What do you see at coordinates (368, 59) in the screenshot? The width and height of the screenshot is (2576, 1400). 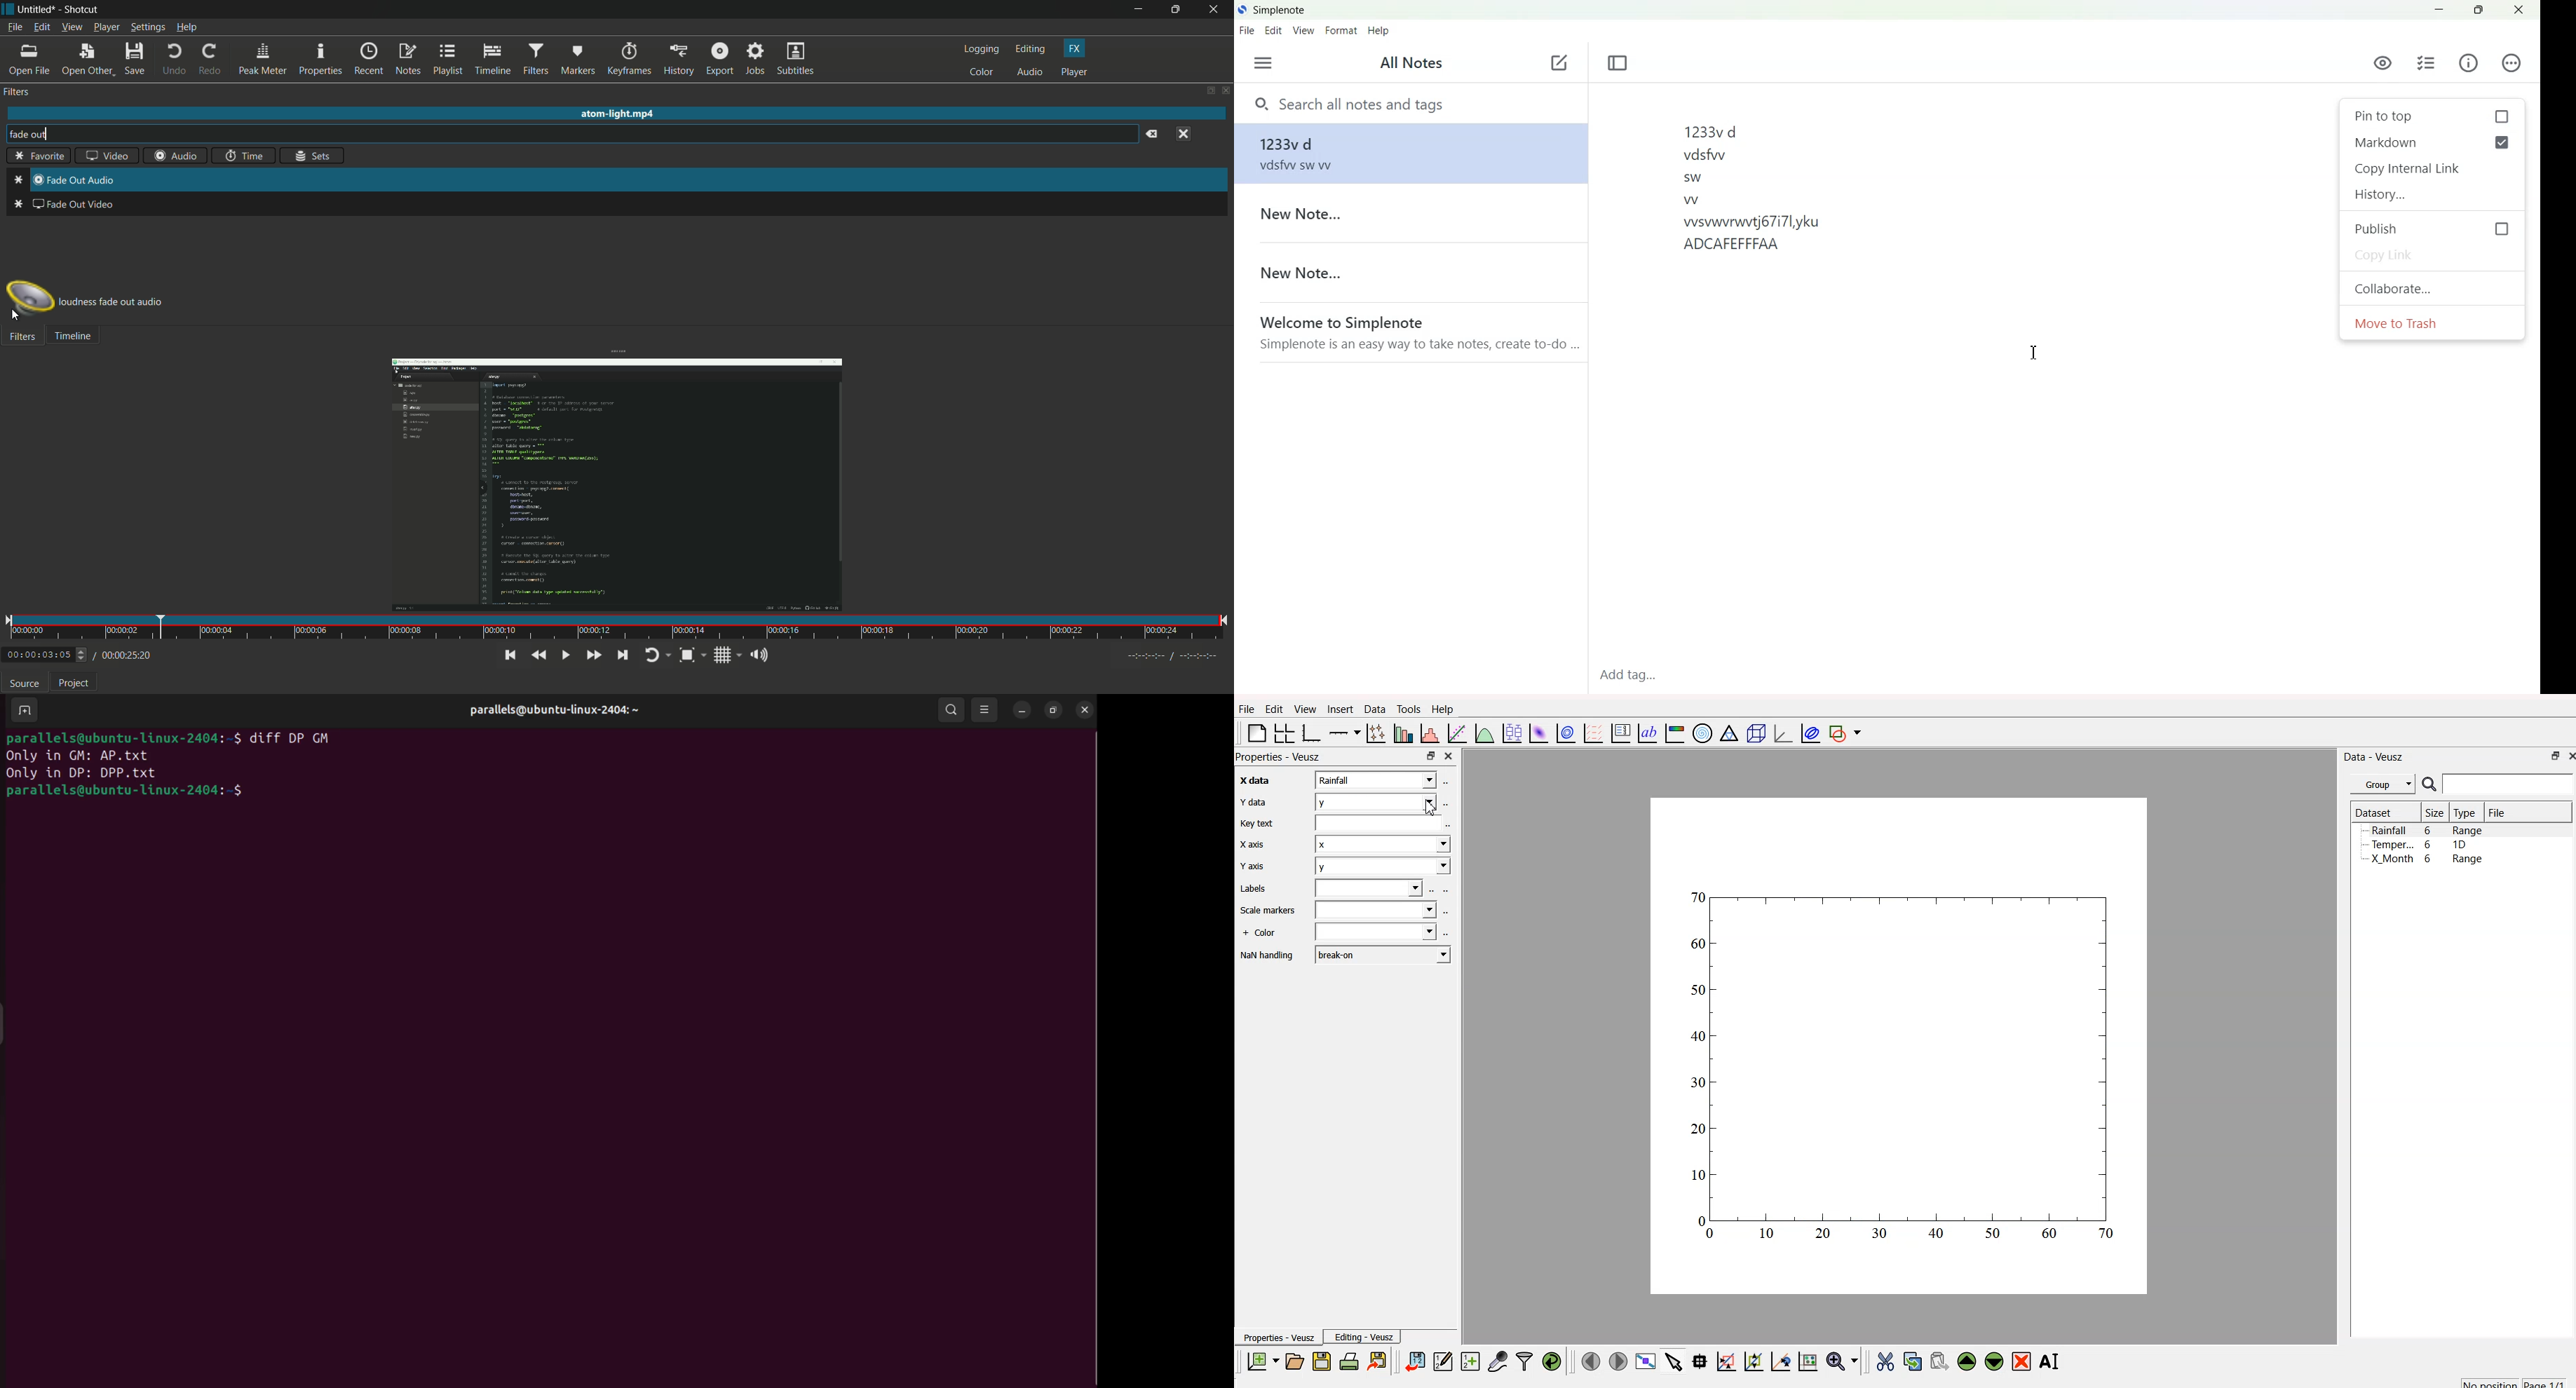 I see `recent` at bounding box center [368, 59].